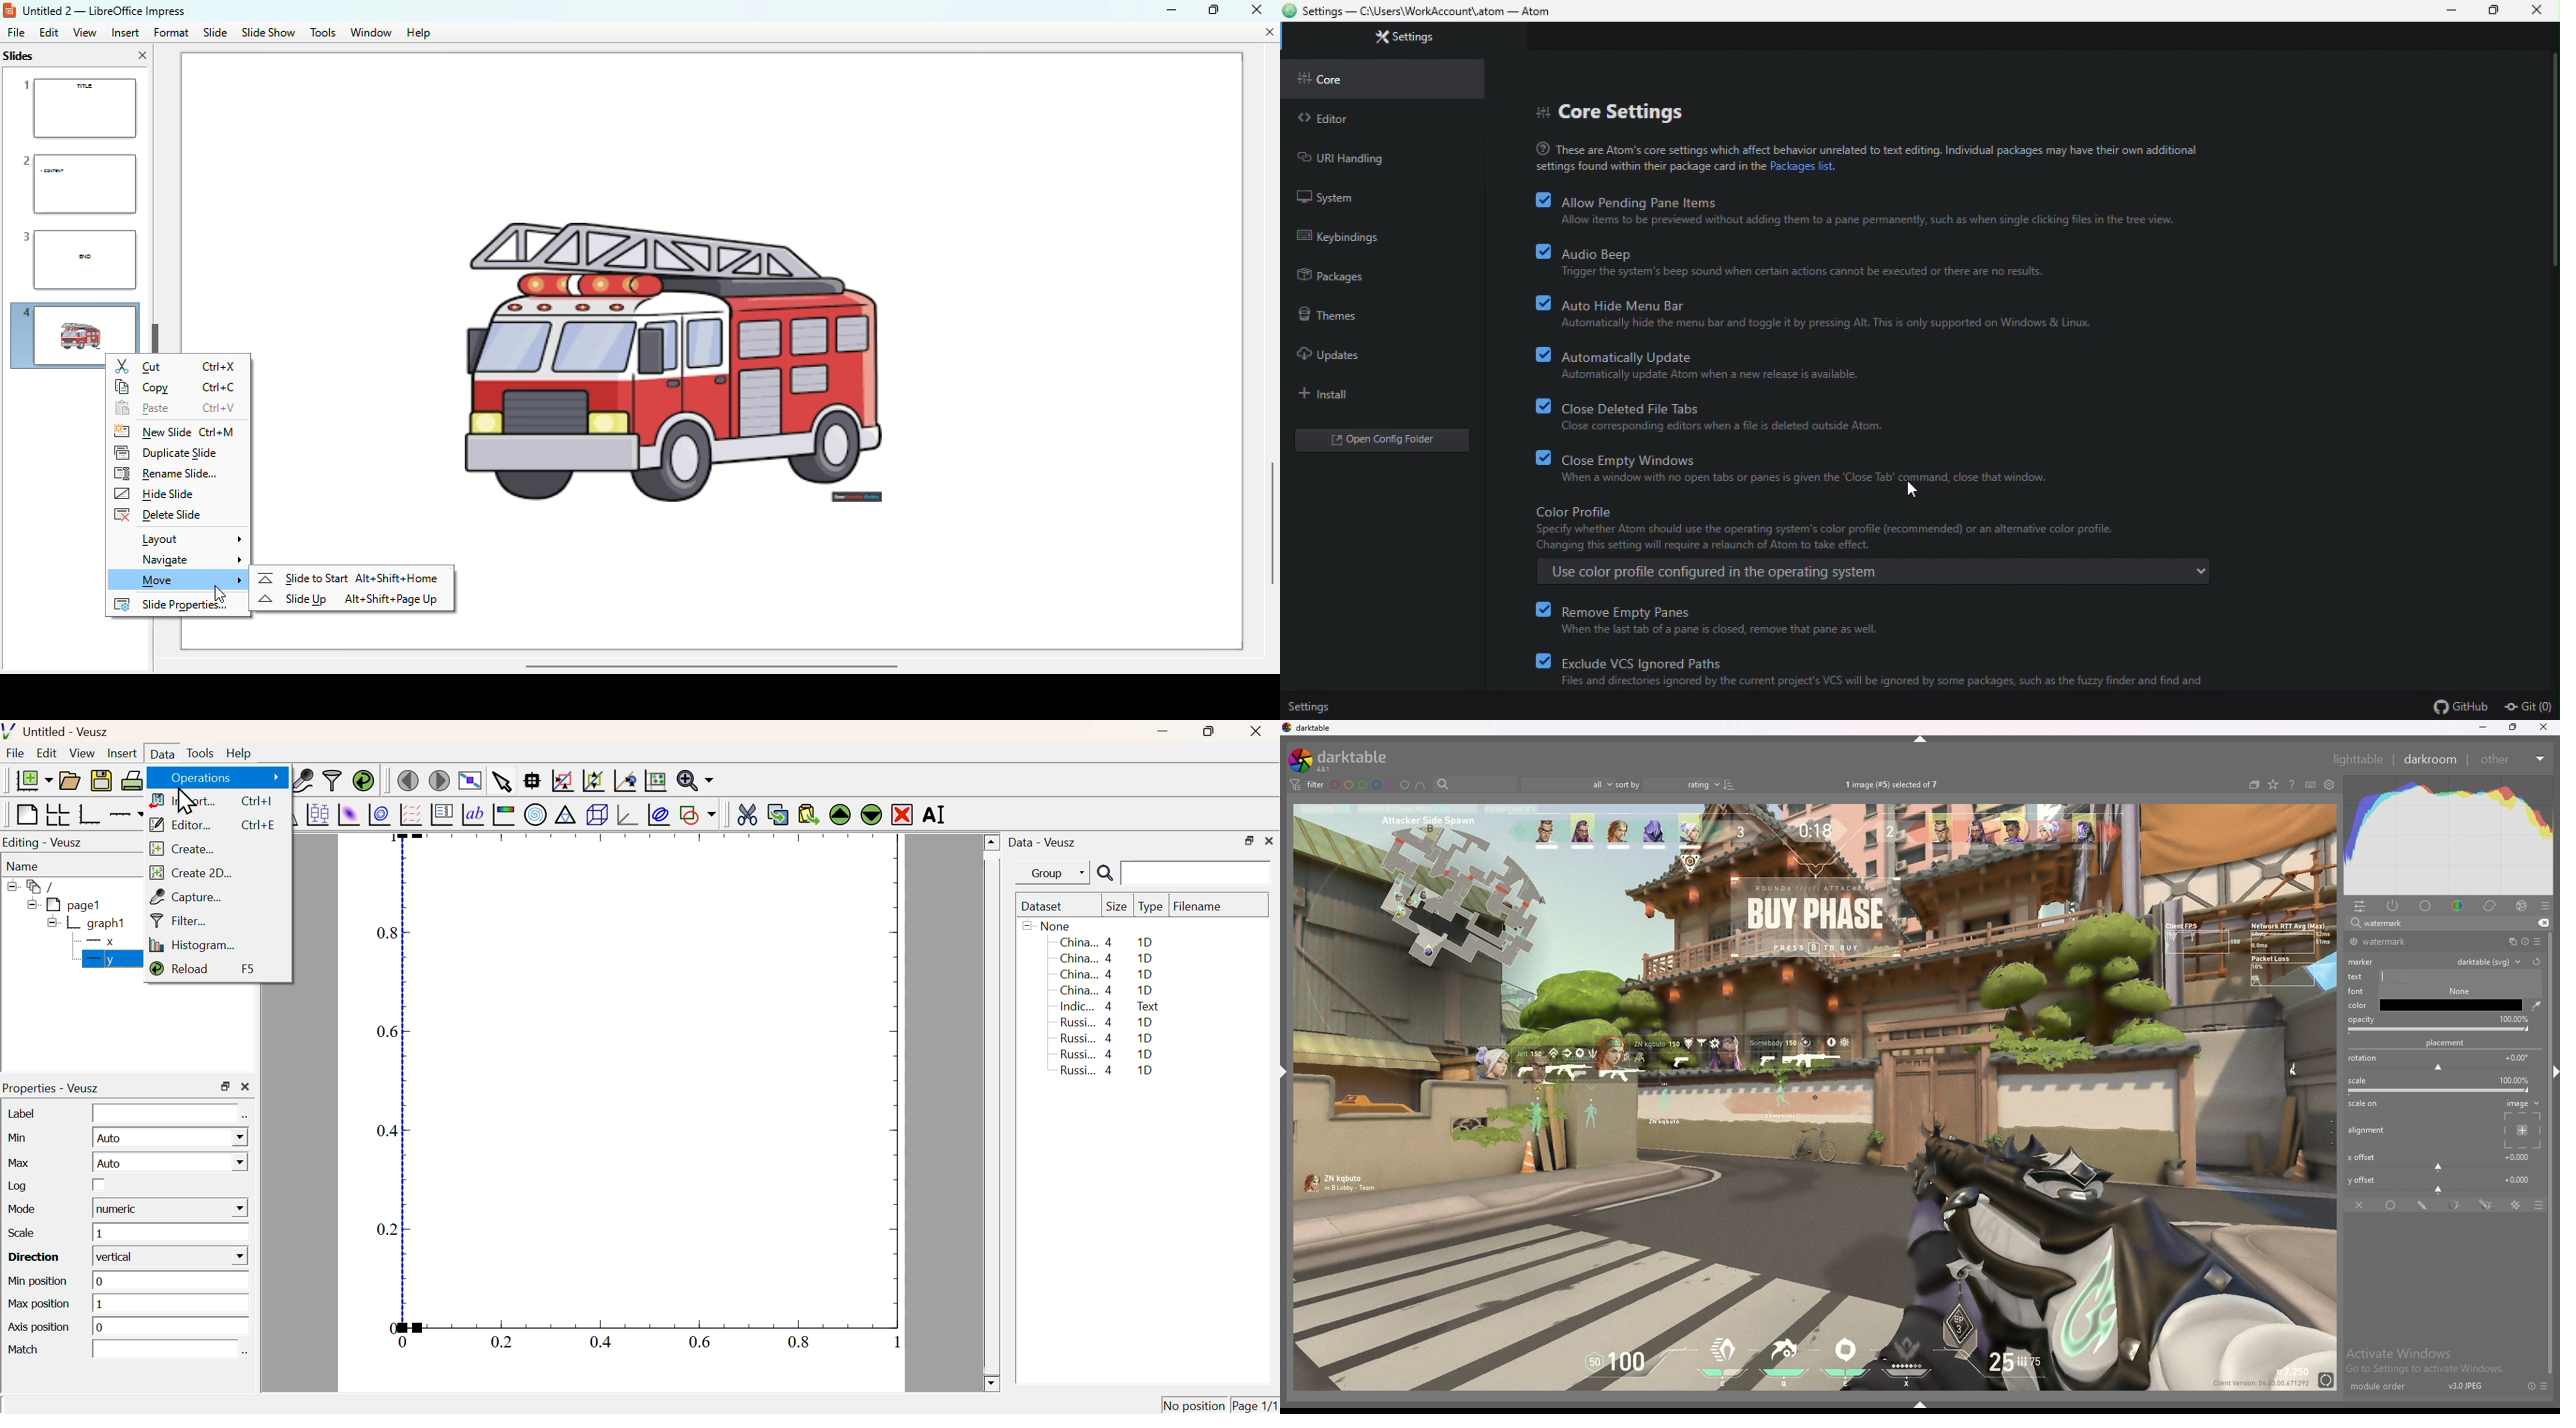 The width and height of the screenshot is (2576, 1428). What do you see at coordinates (2547, 729) in the screenshot?
I see `Close` at bounding box center [2547, 729].